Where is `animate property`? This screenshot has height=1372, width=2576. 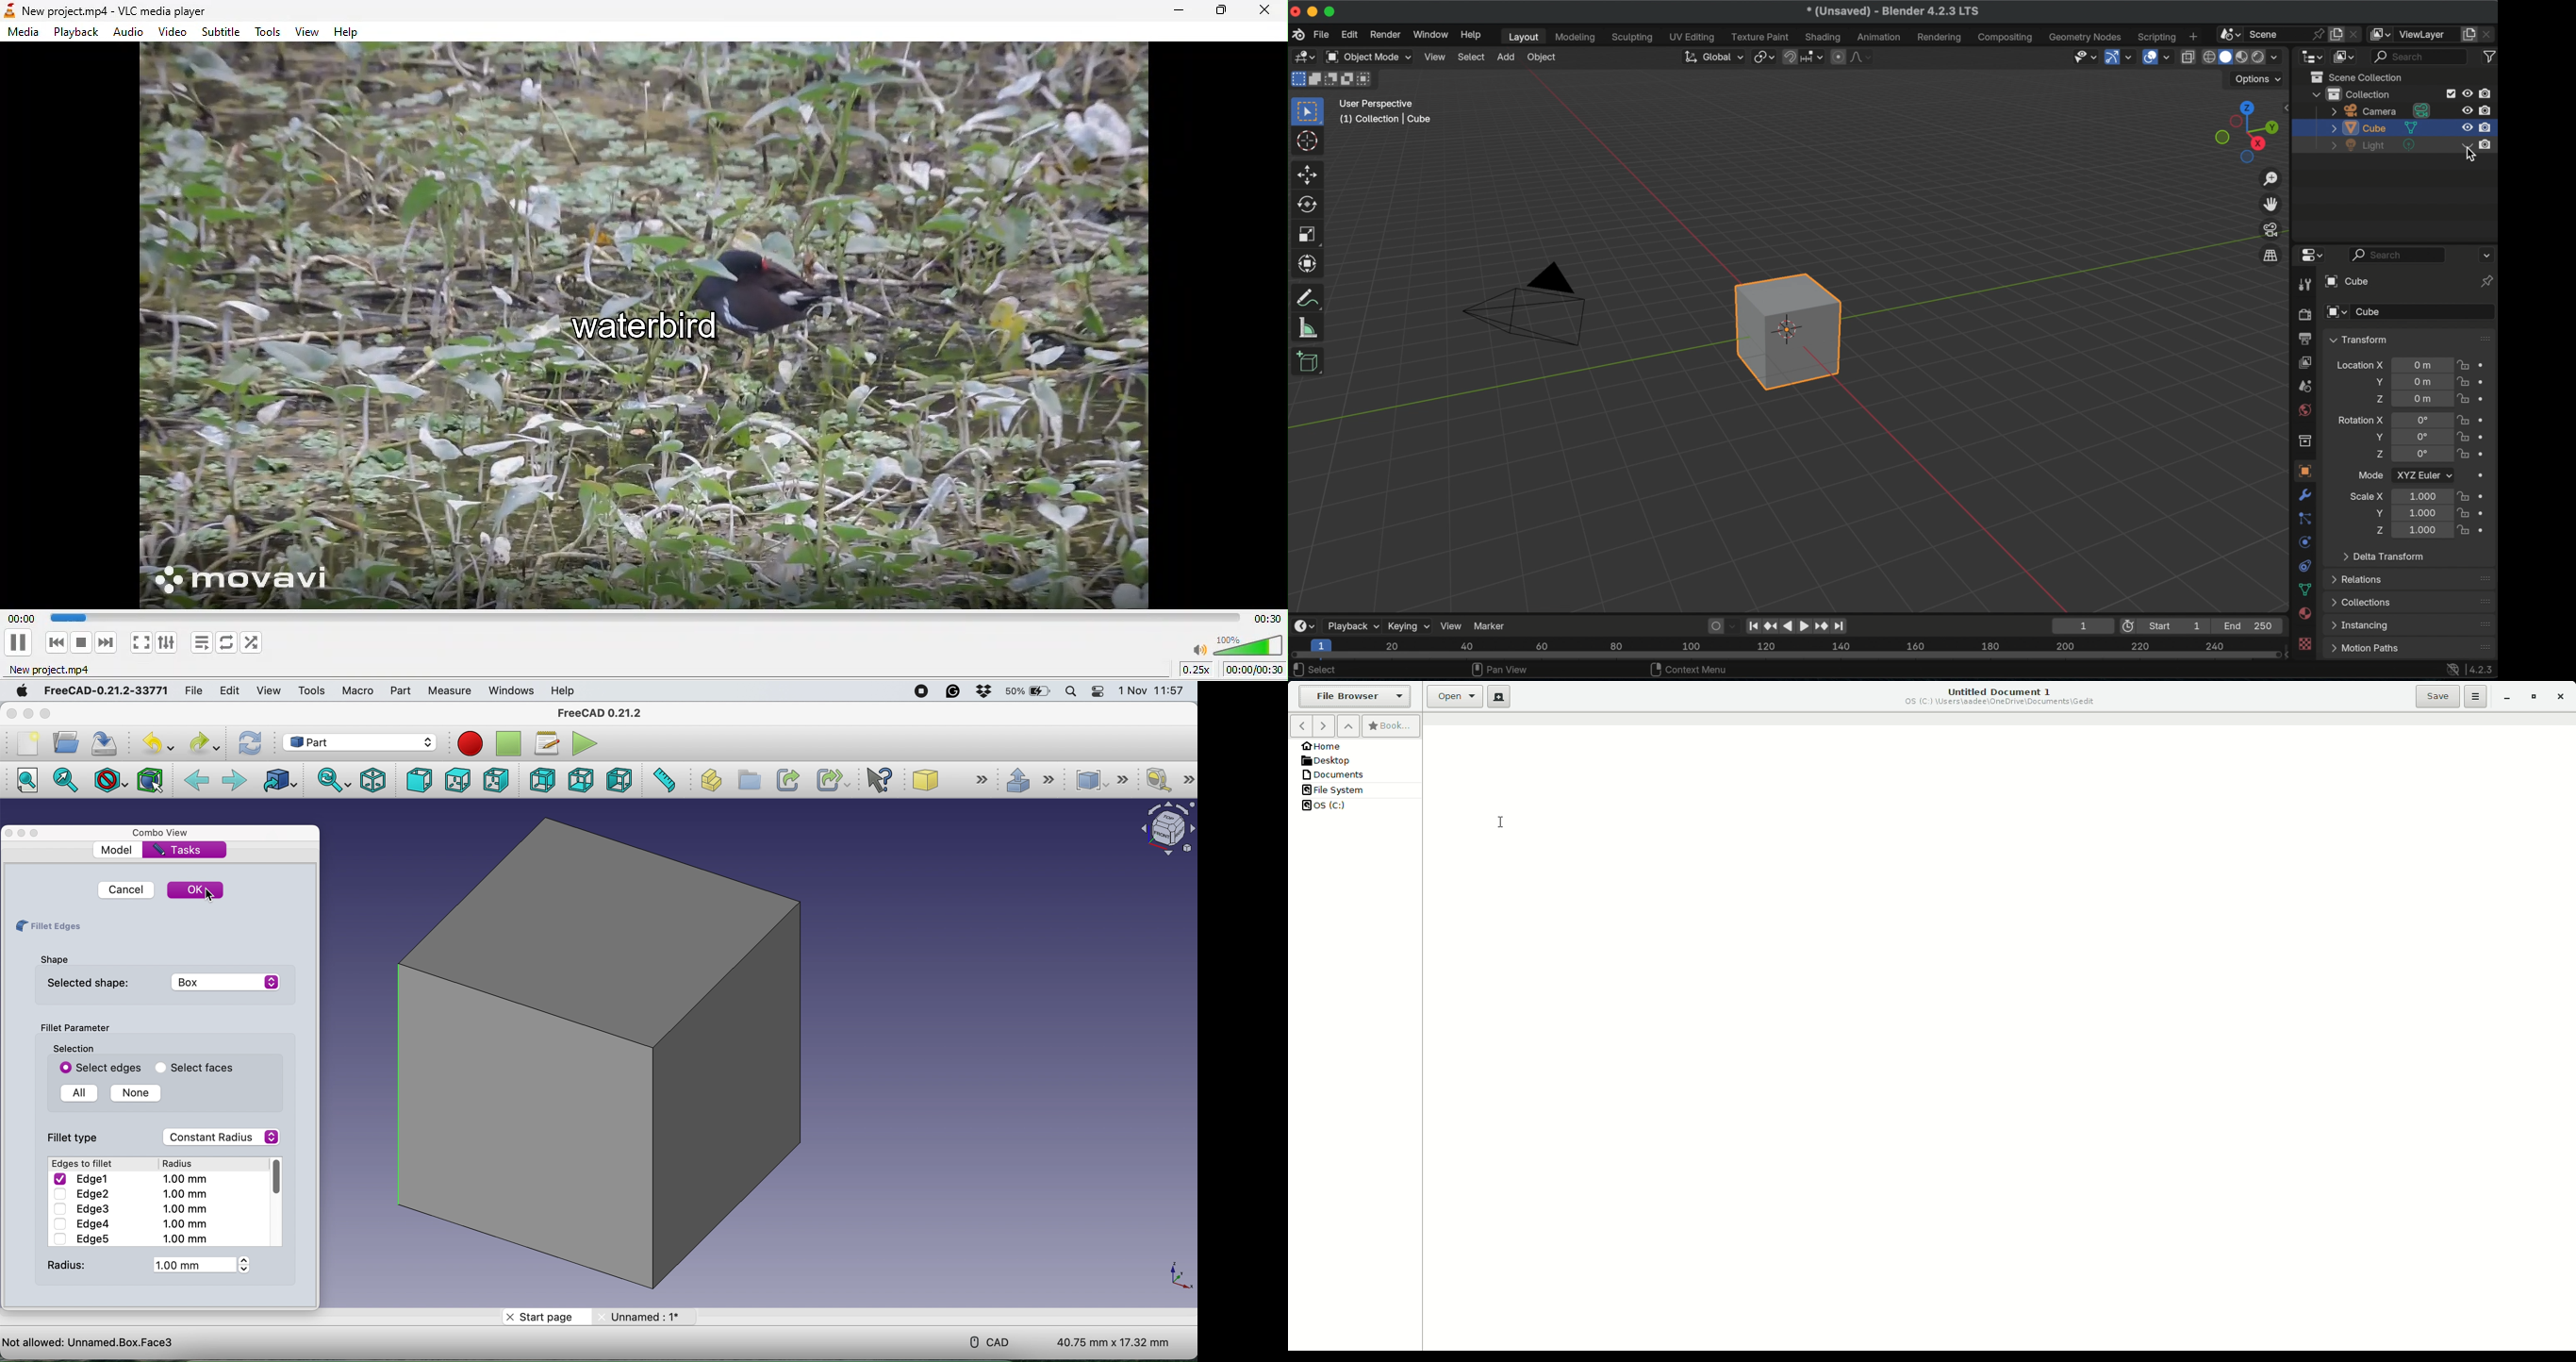
animate property is located at coordinates (2487, 397).